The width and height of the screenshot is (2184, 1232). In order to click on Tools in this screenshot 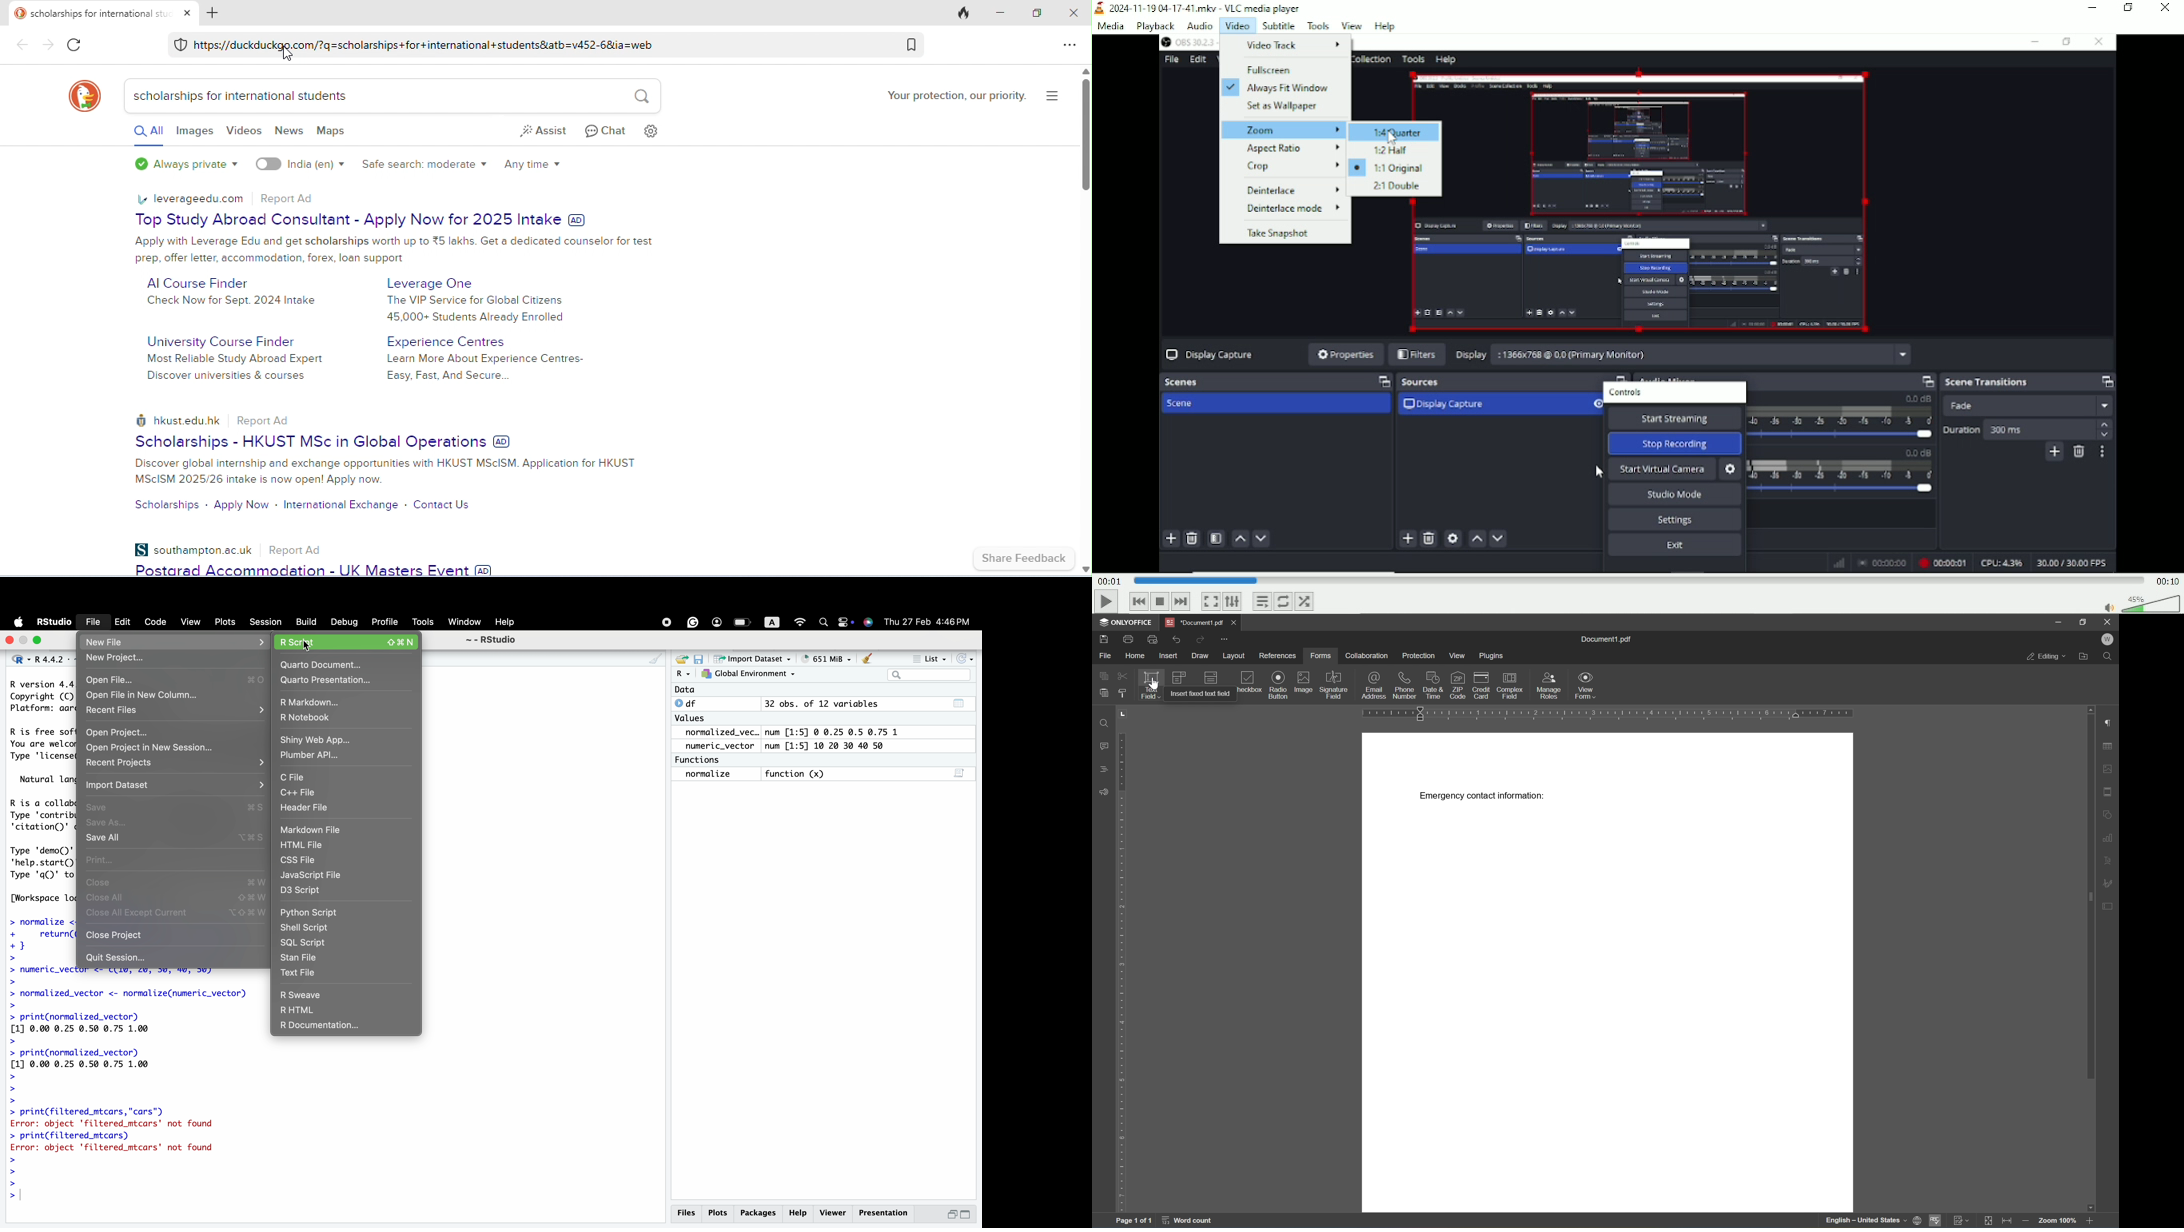, I will do `click(423, 623)`.